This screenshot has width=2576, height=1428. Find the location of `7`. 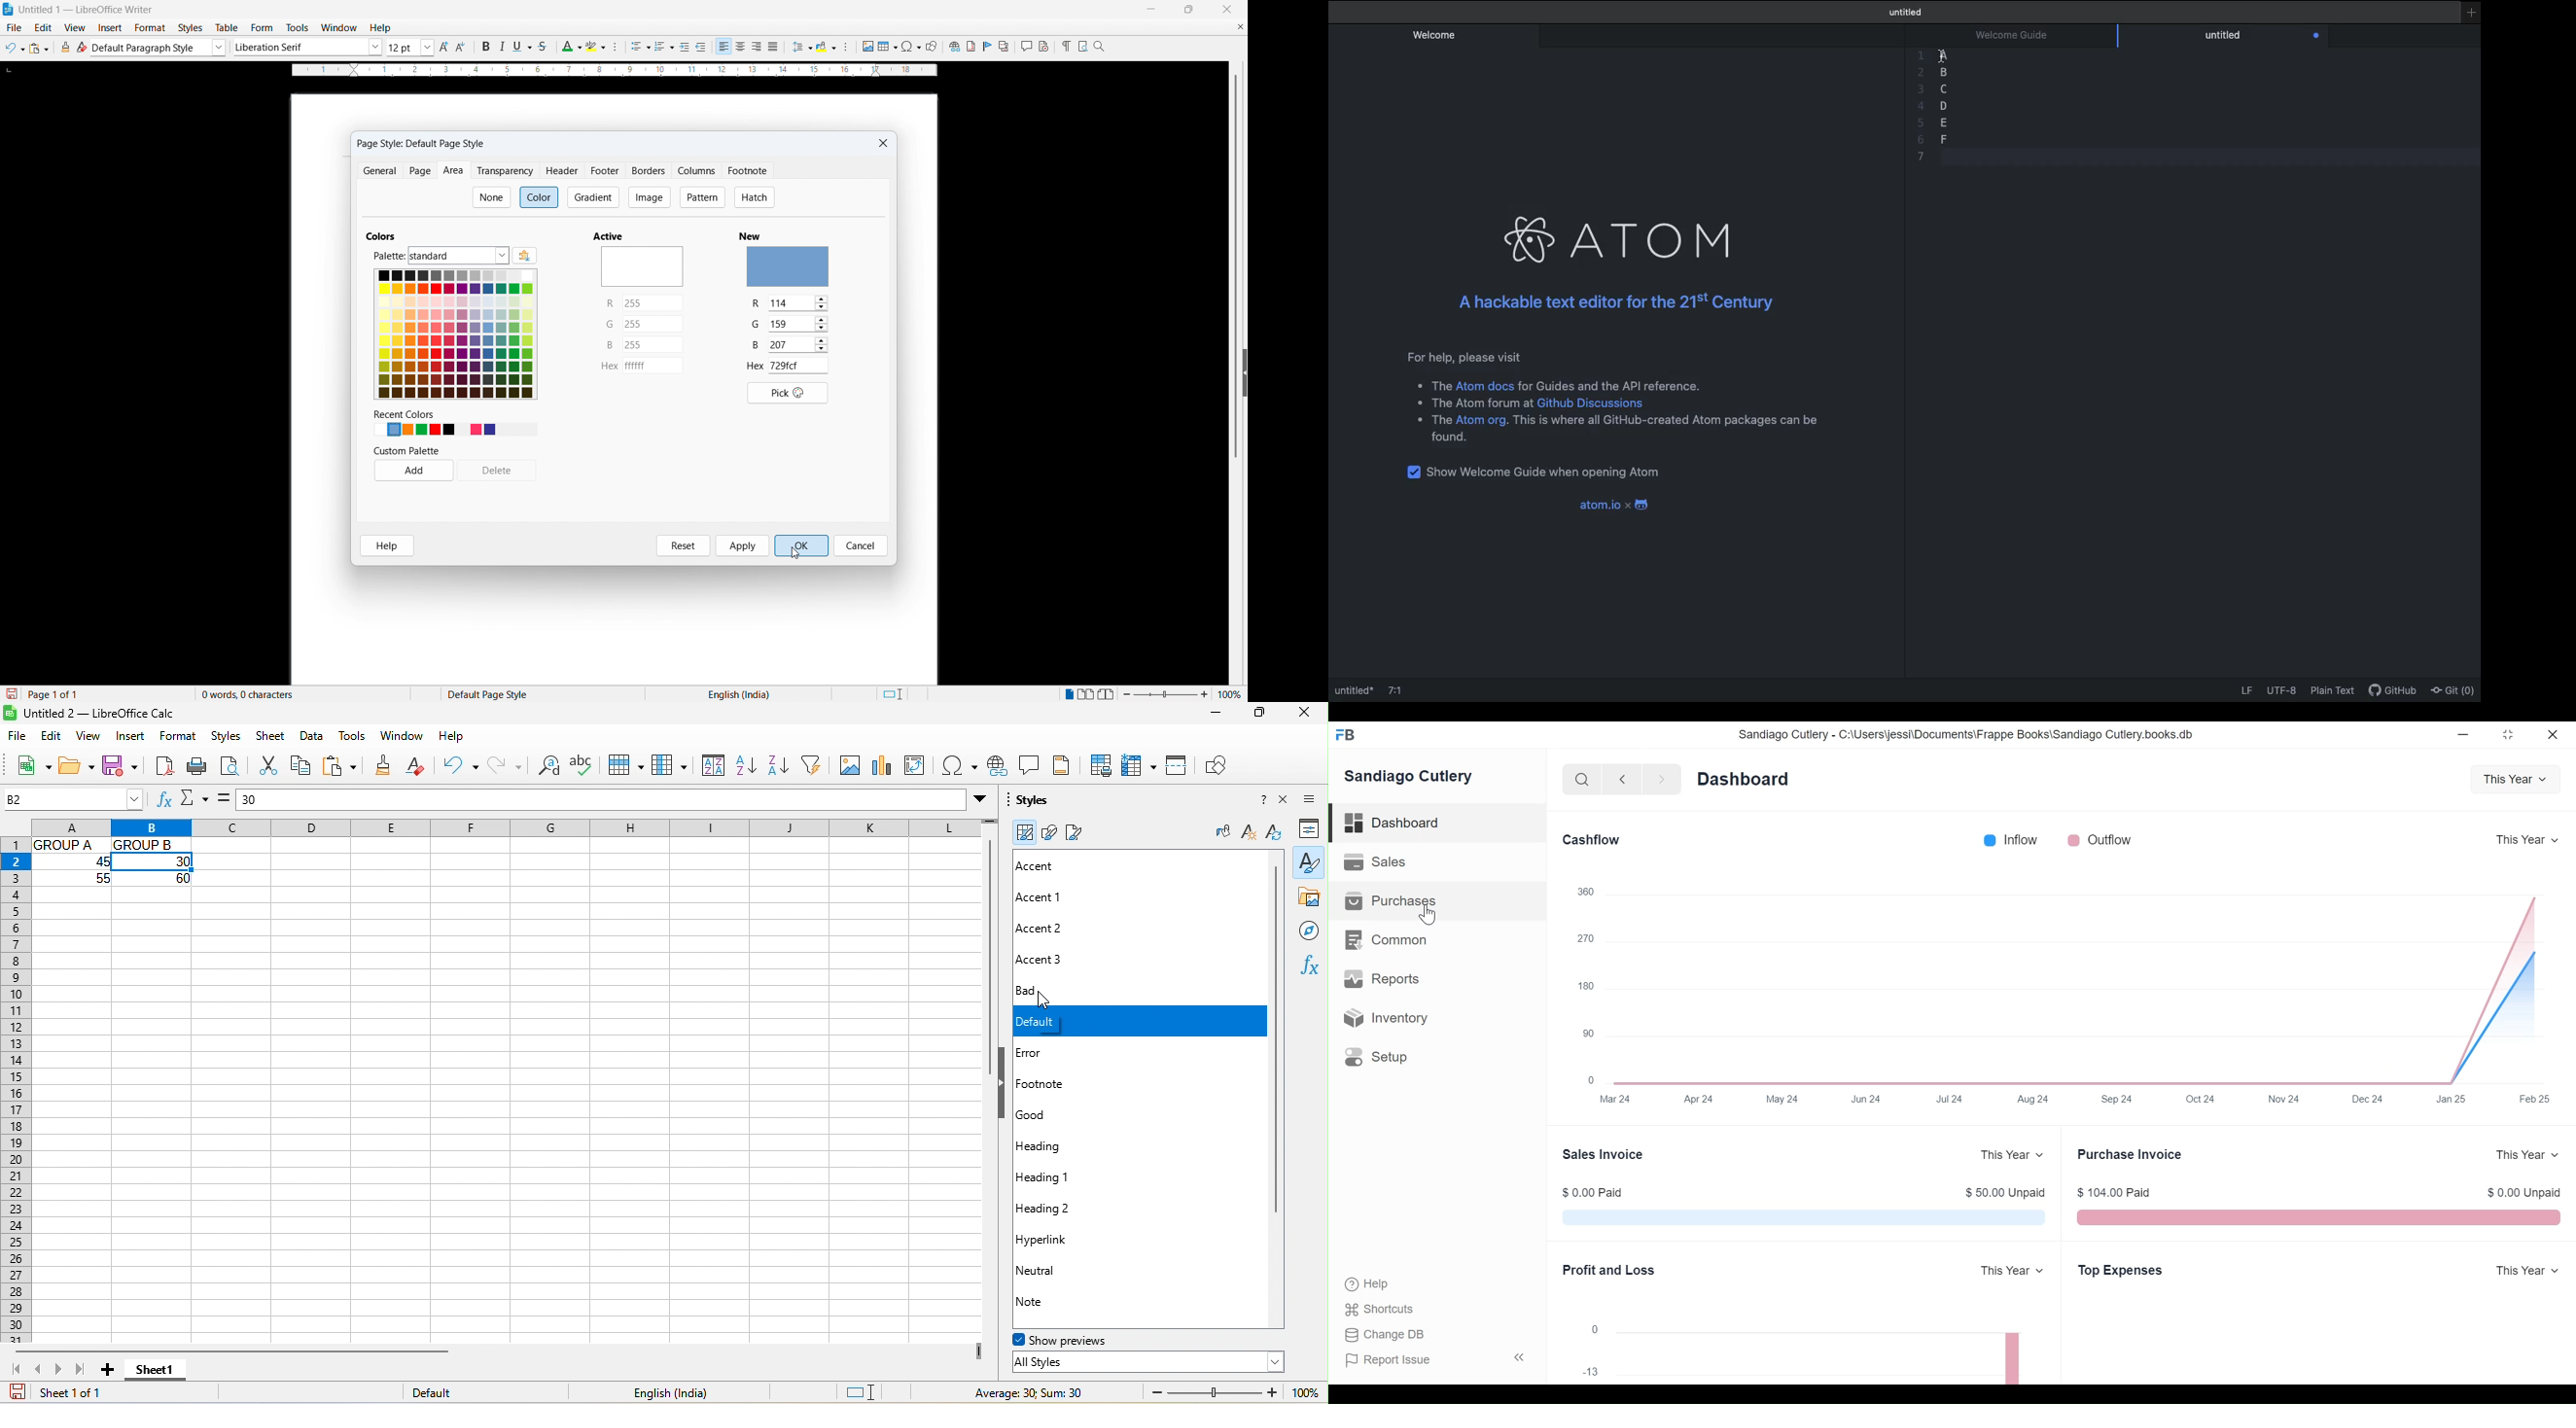

7 is located at coordinates (1920, 157).